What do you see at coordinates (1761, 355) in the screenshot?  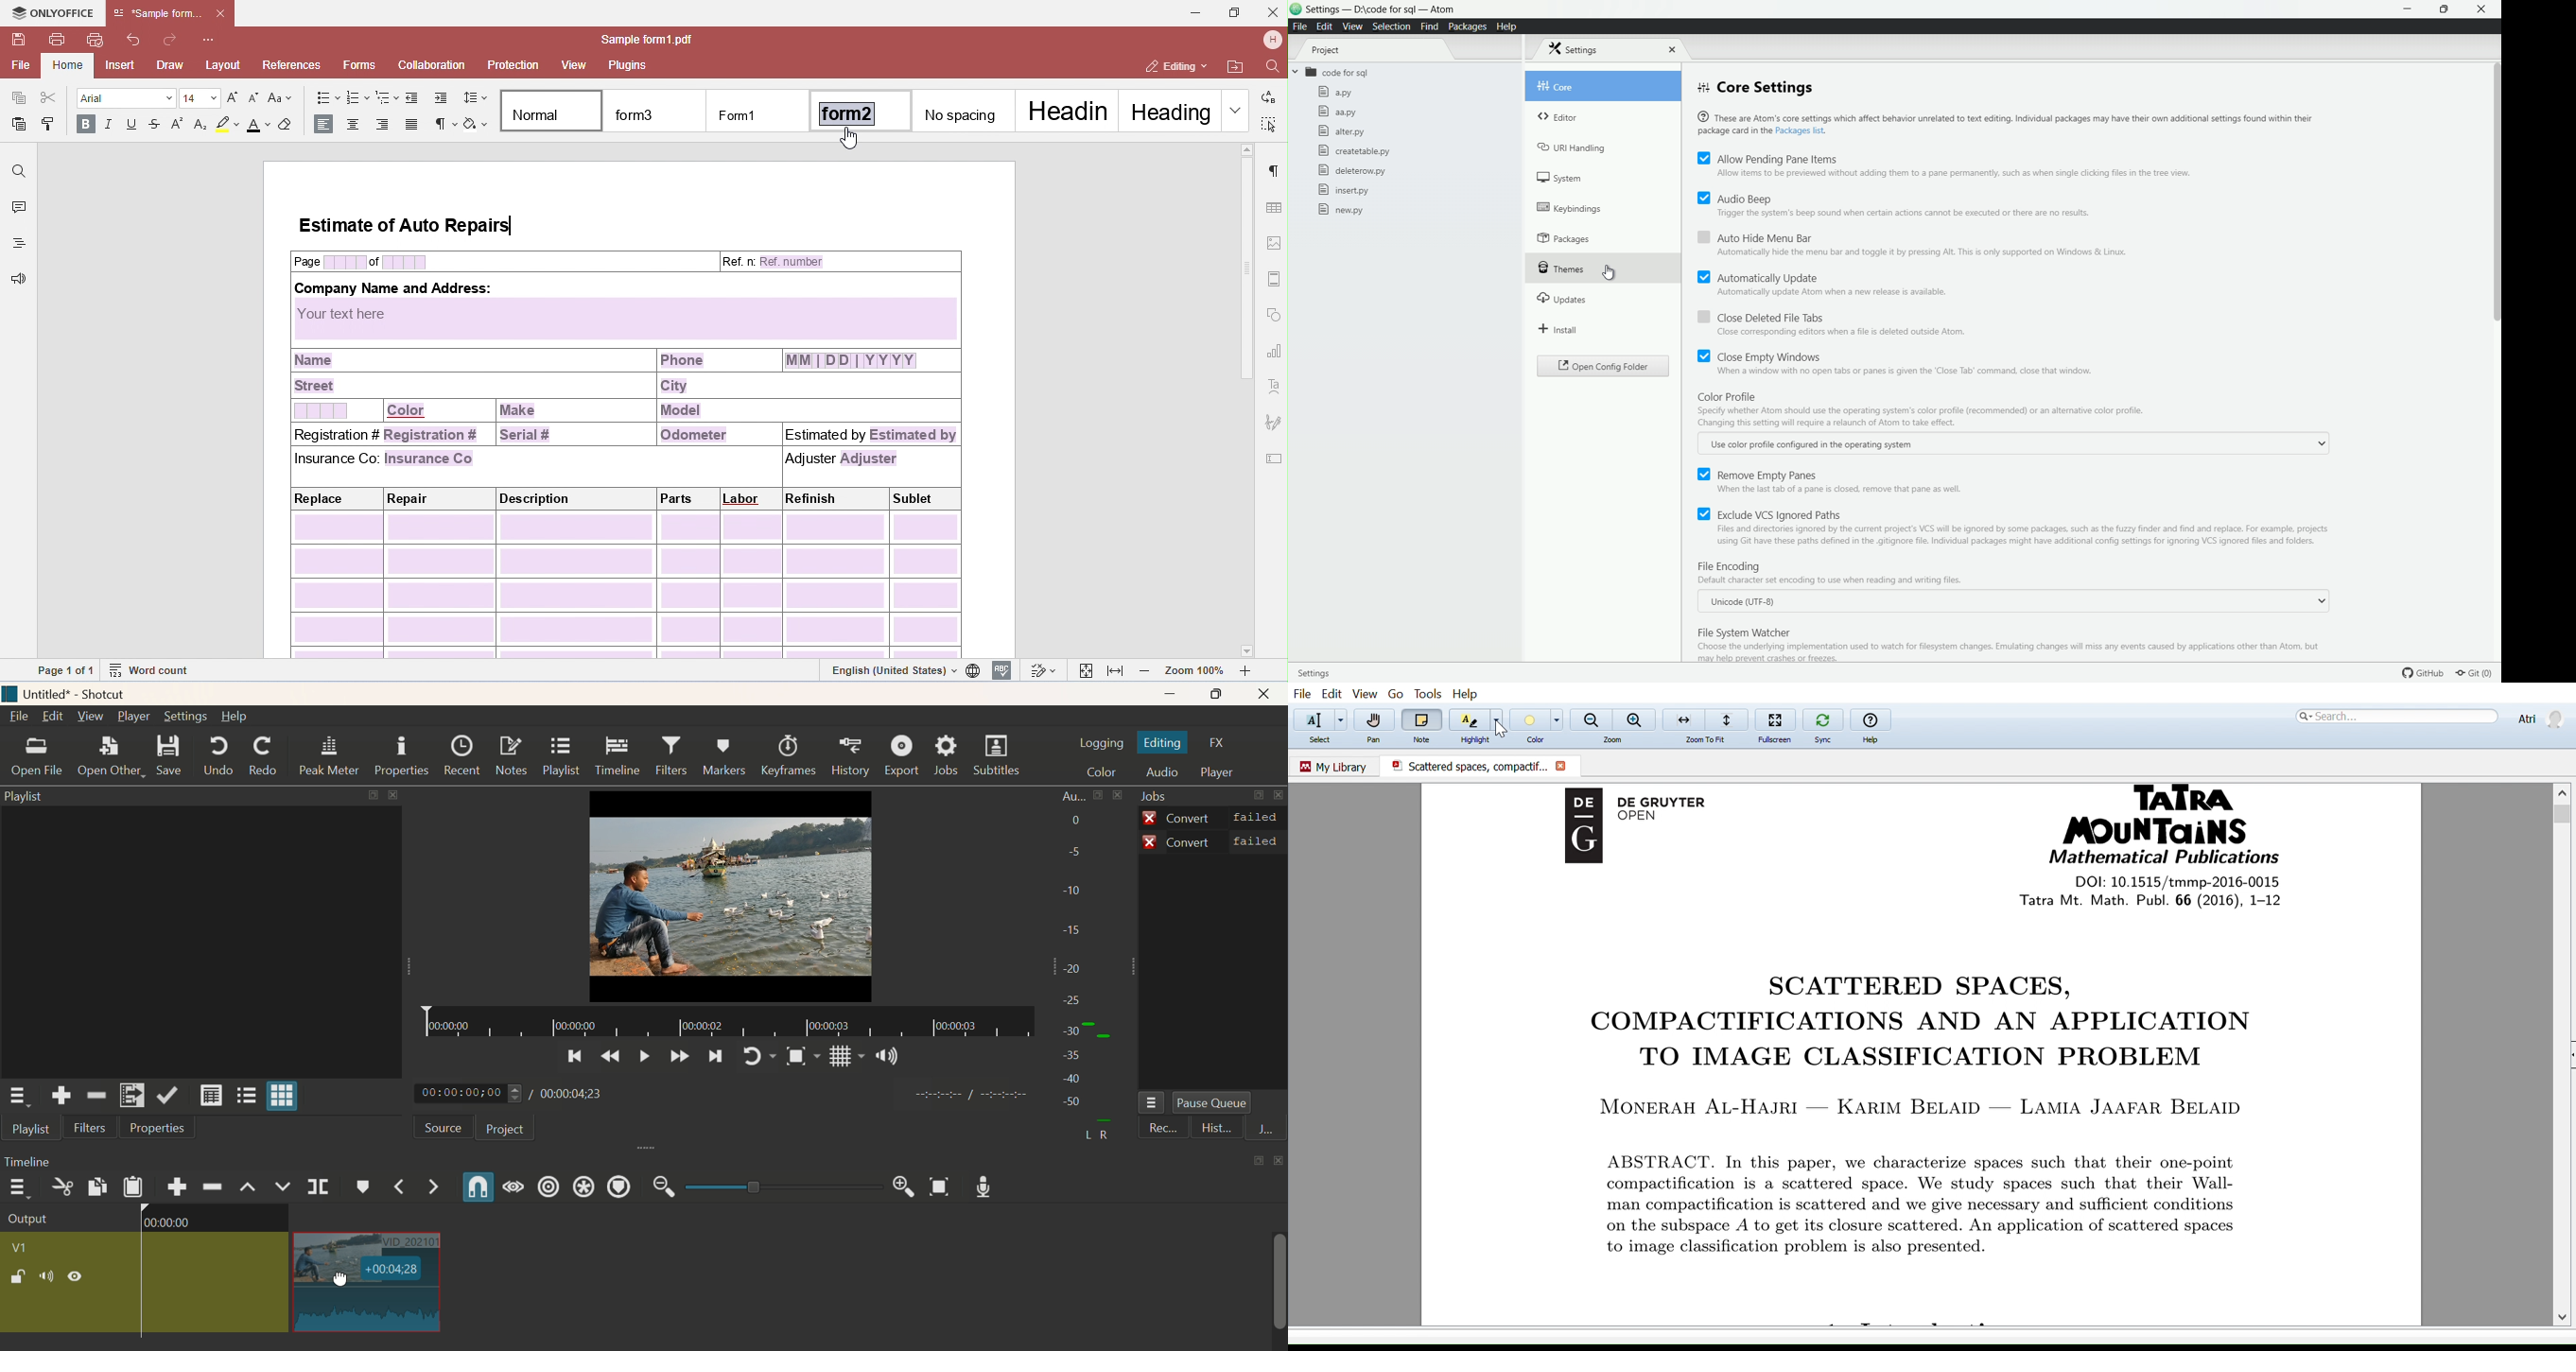 I see `close empty windows` at bounding box center [1761, 355].